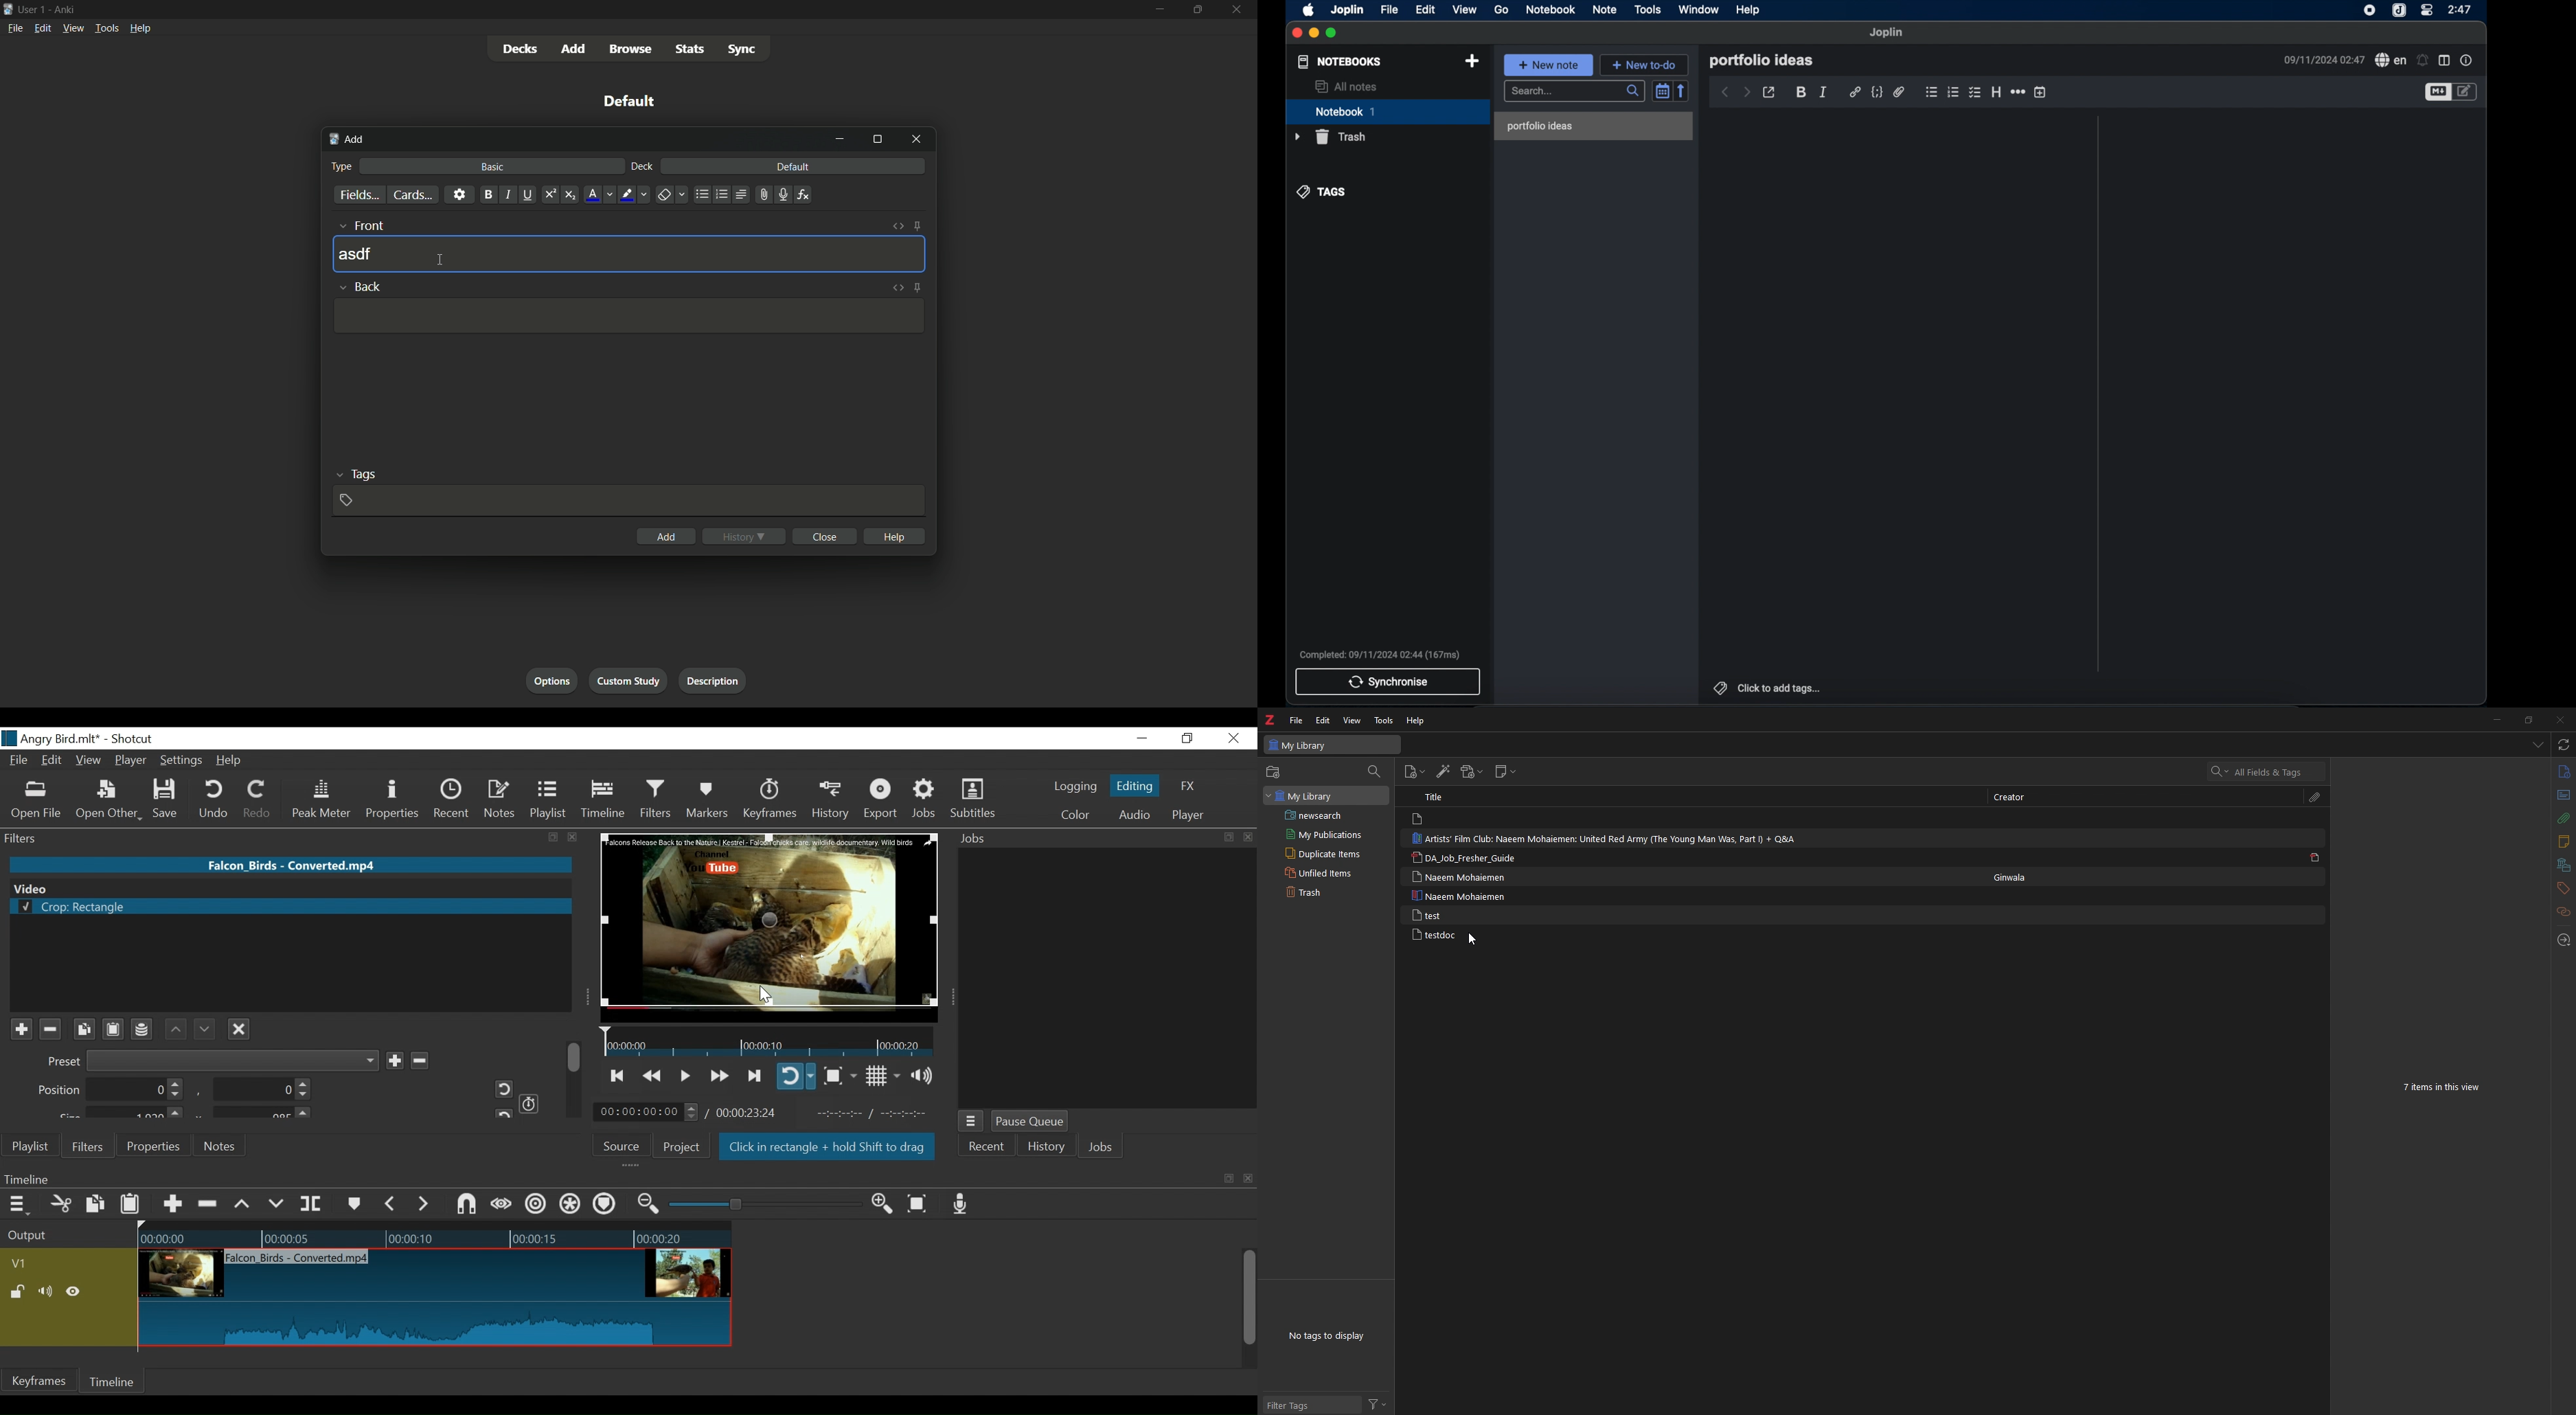 The height and width of the screenshot is (1428, 2576). What do you see at coordinates (311, 1204) in the screenshot?
I see `Split at playhead` at bounding box center [311, 1204].